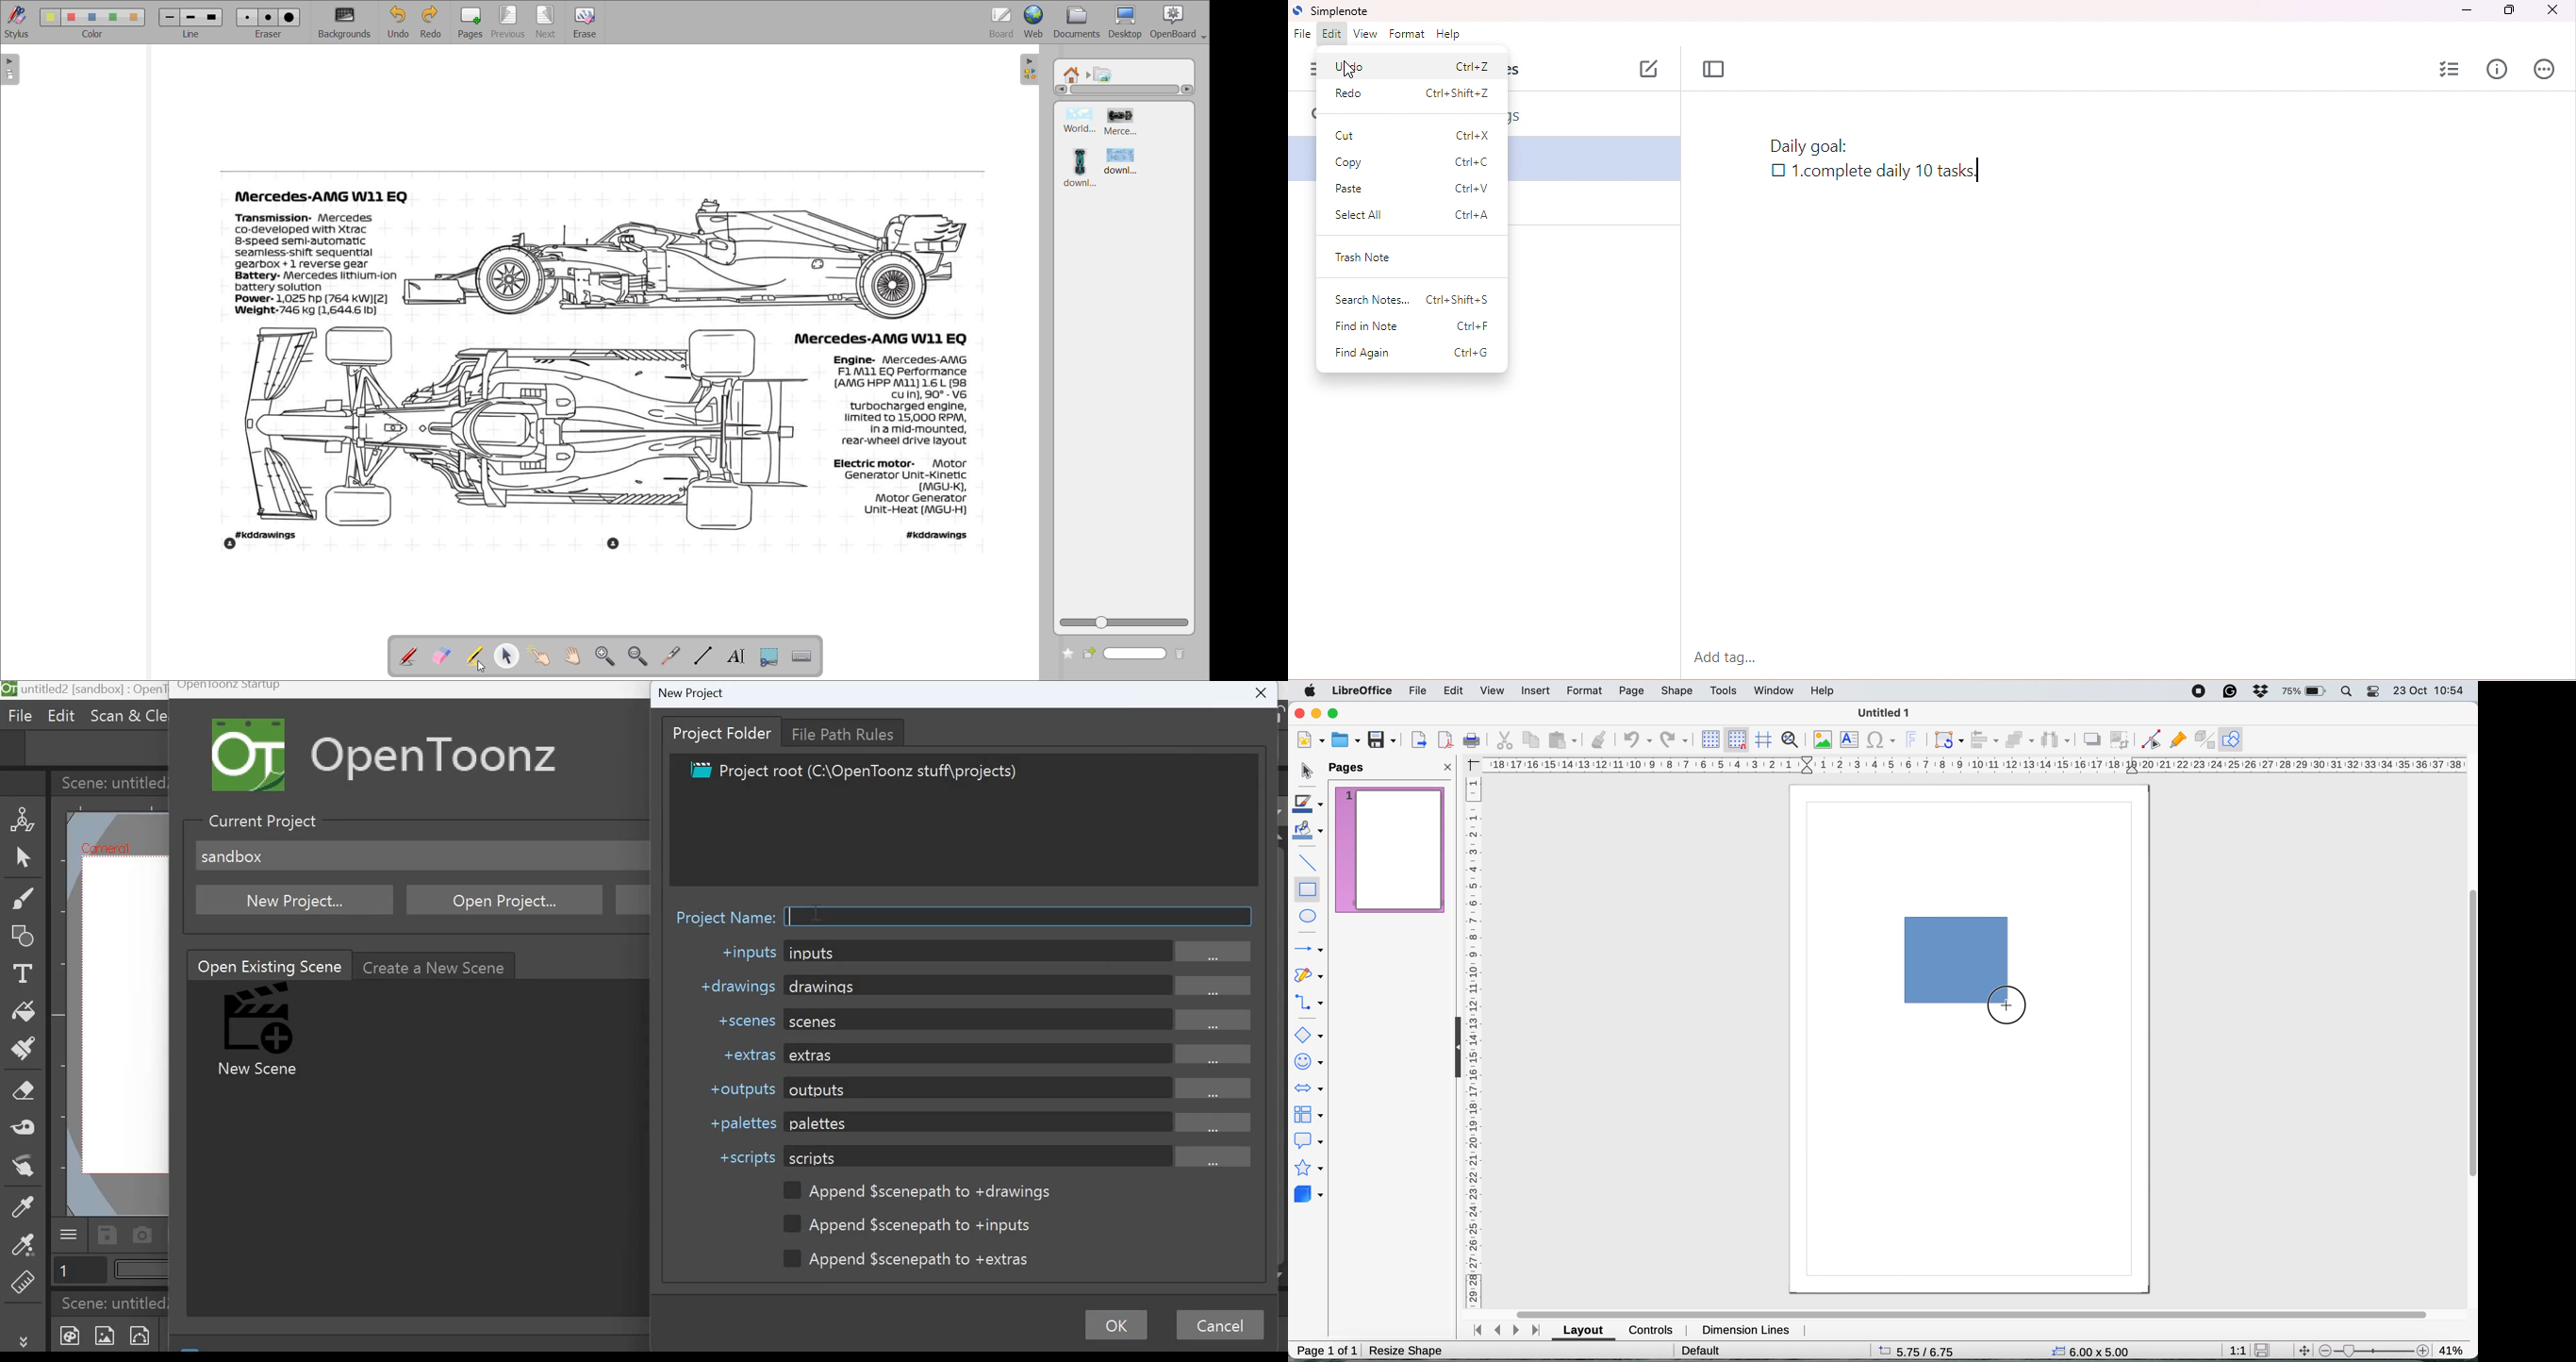 The height and width of the screenshot is (1372, 2576). I want to click on control center, so click(2375, 691).